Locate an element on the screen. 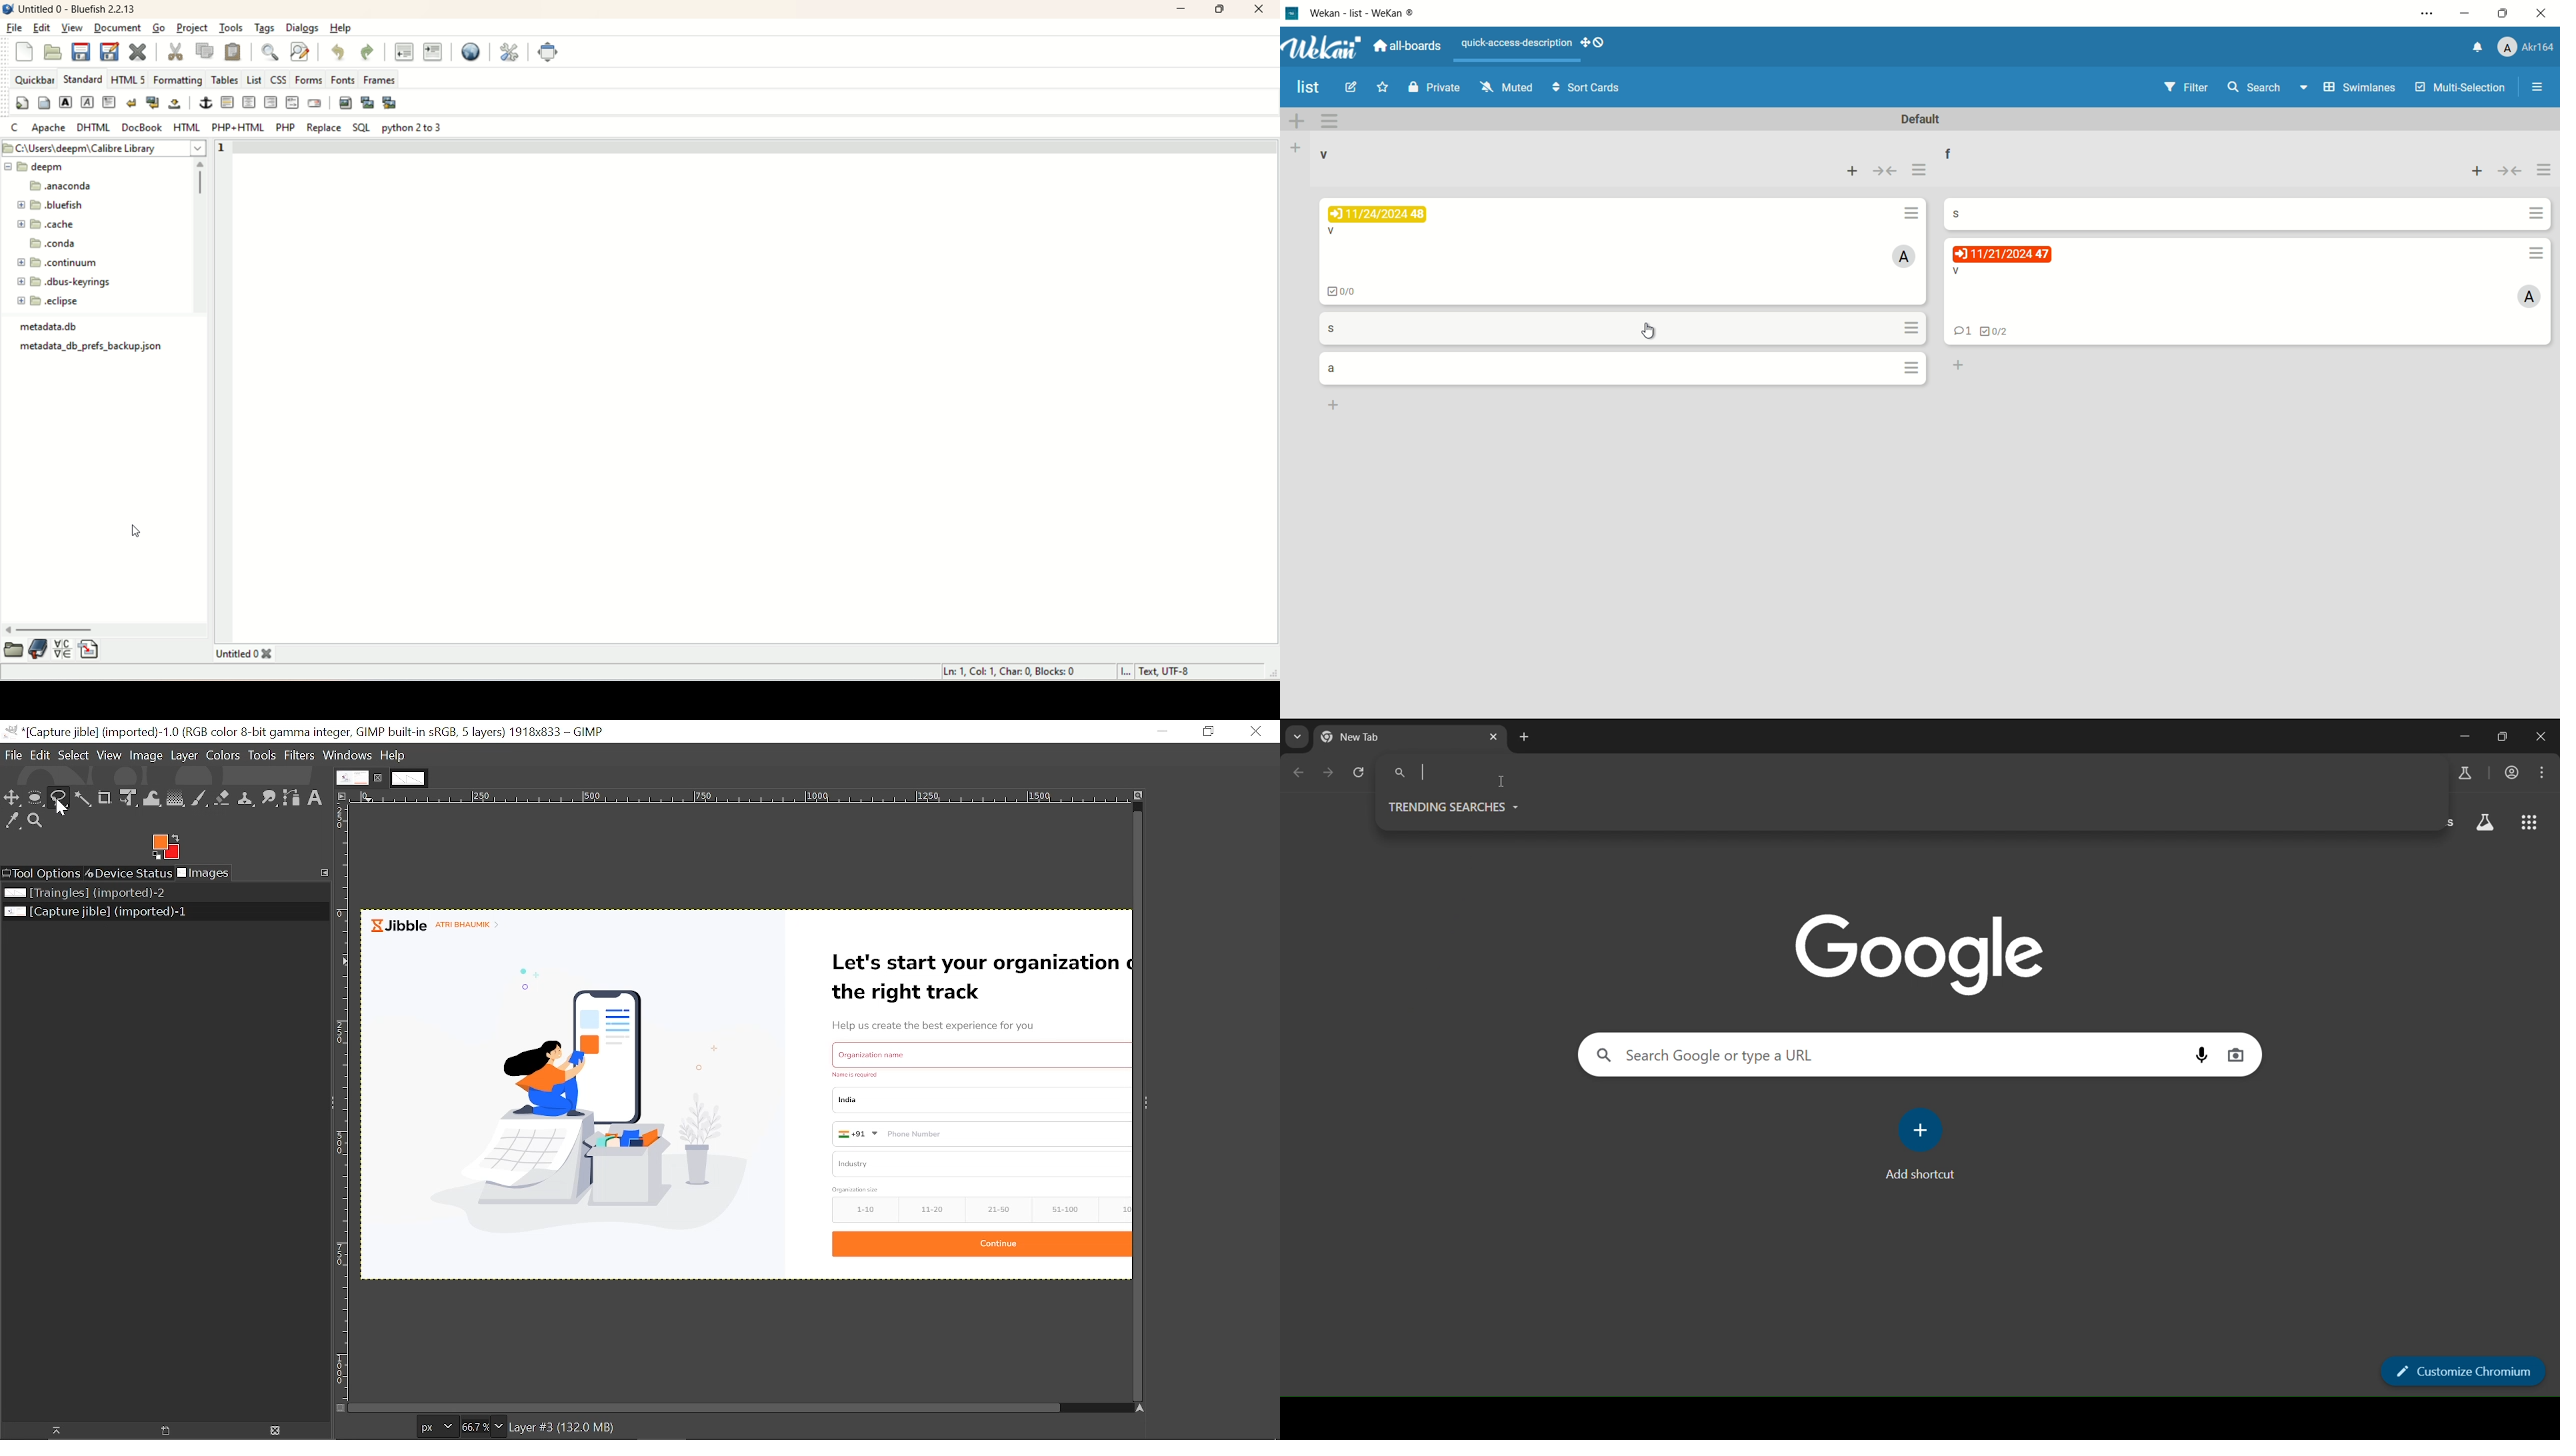  account is located at coordinates (2509, 774).